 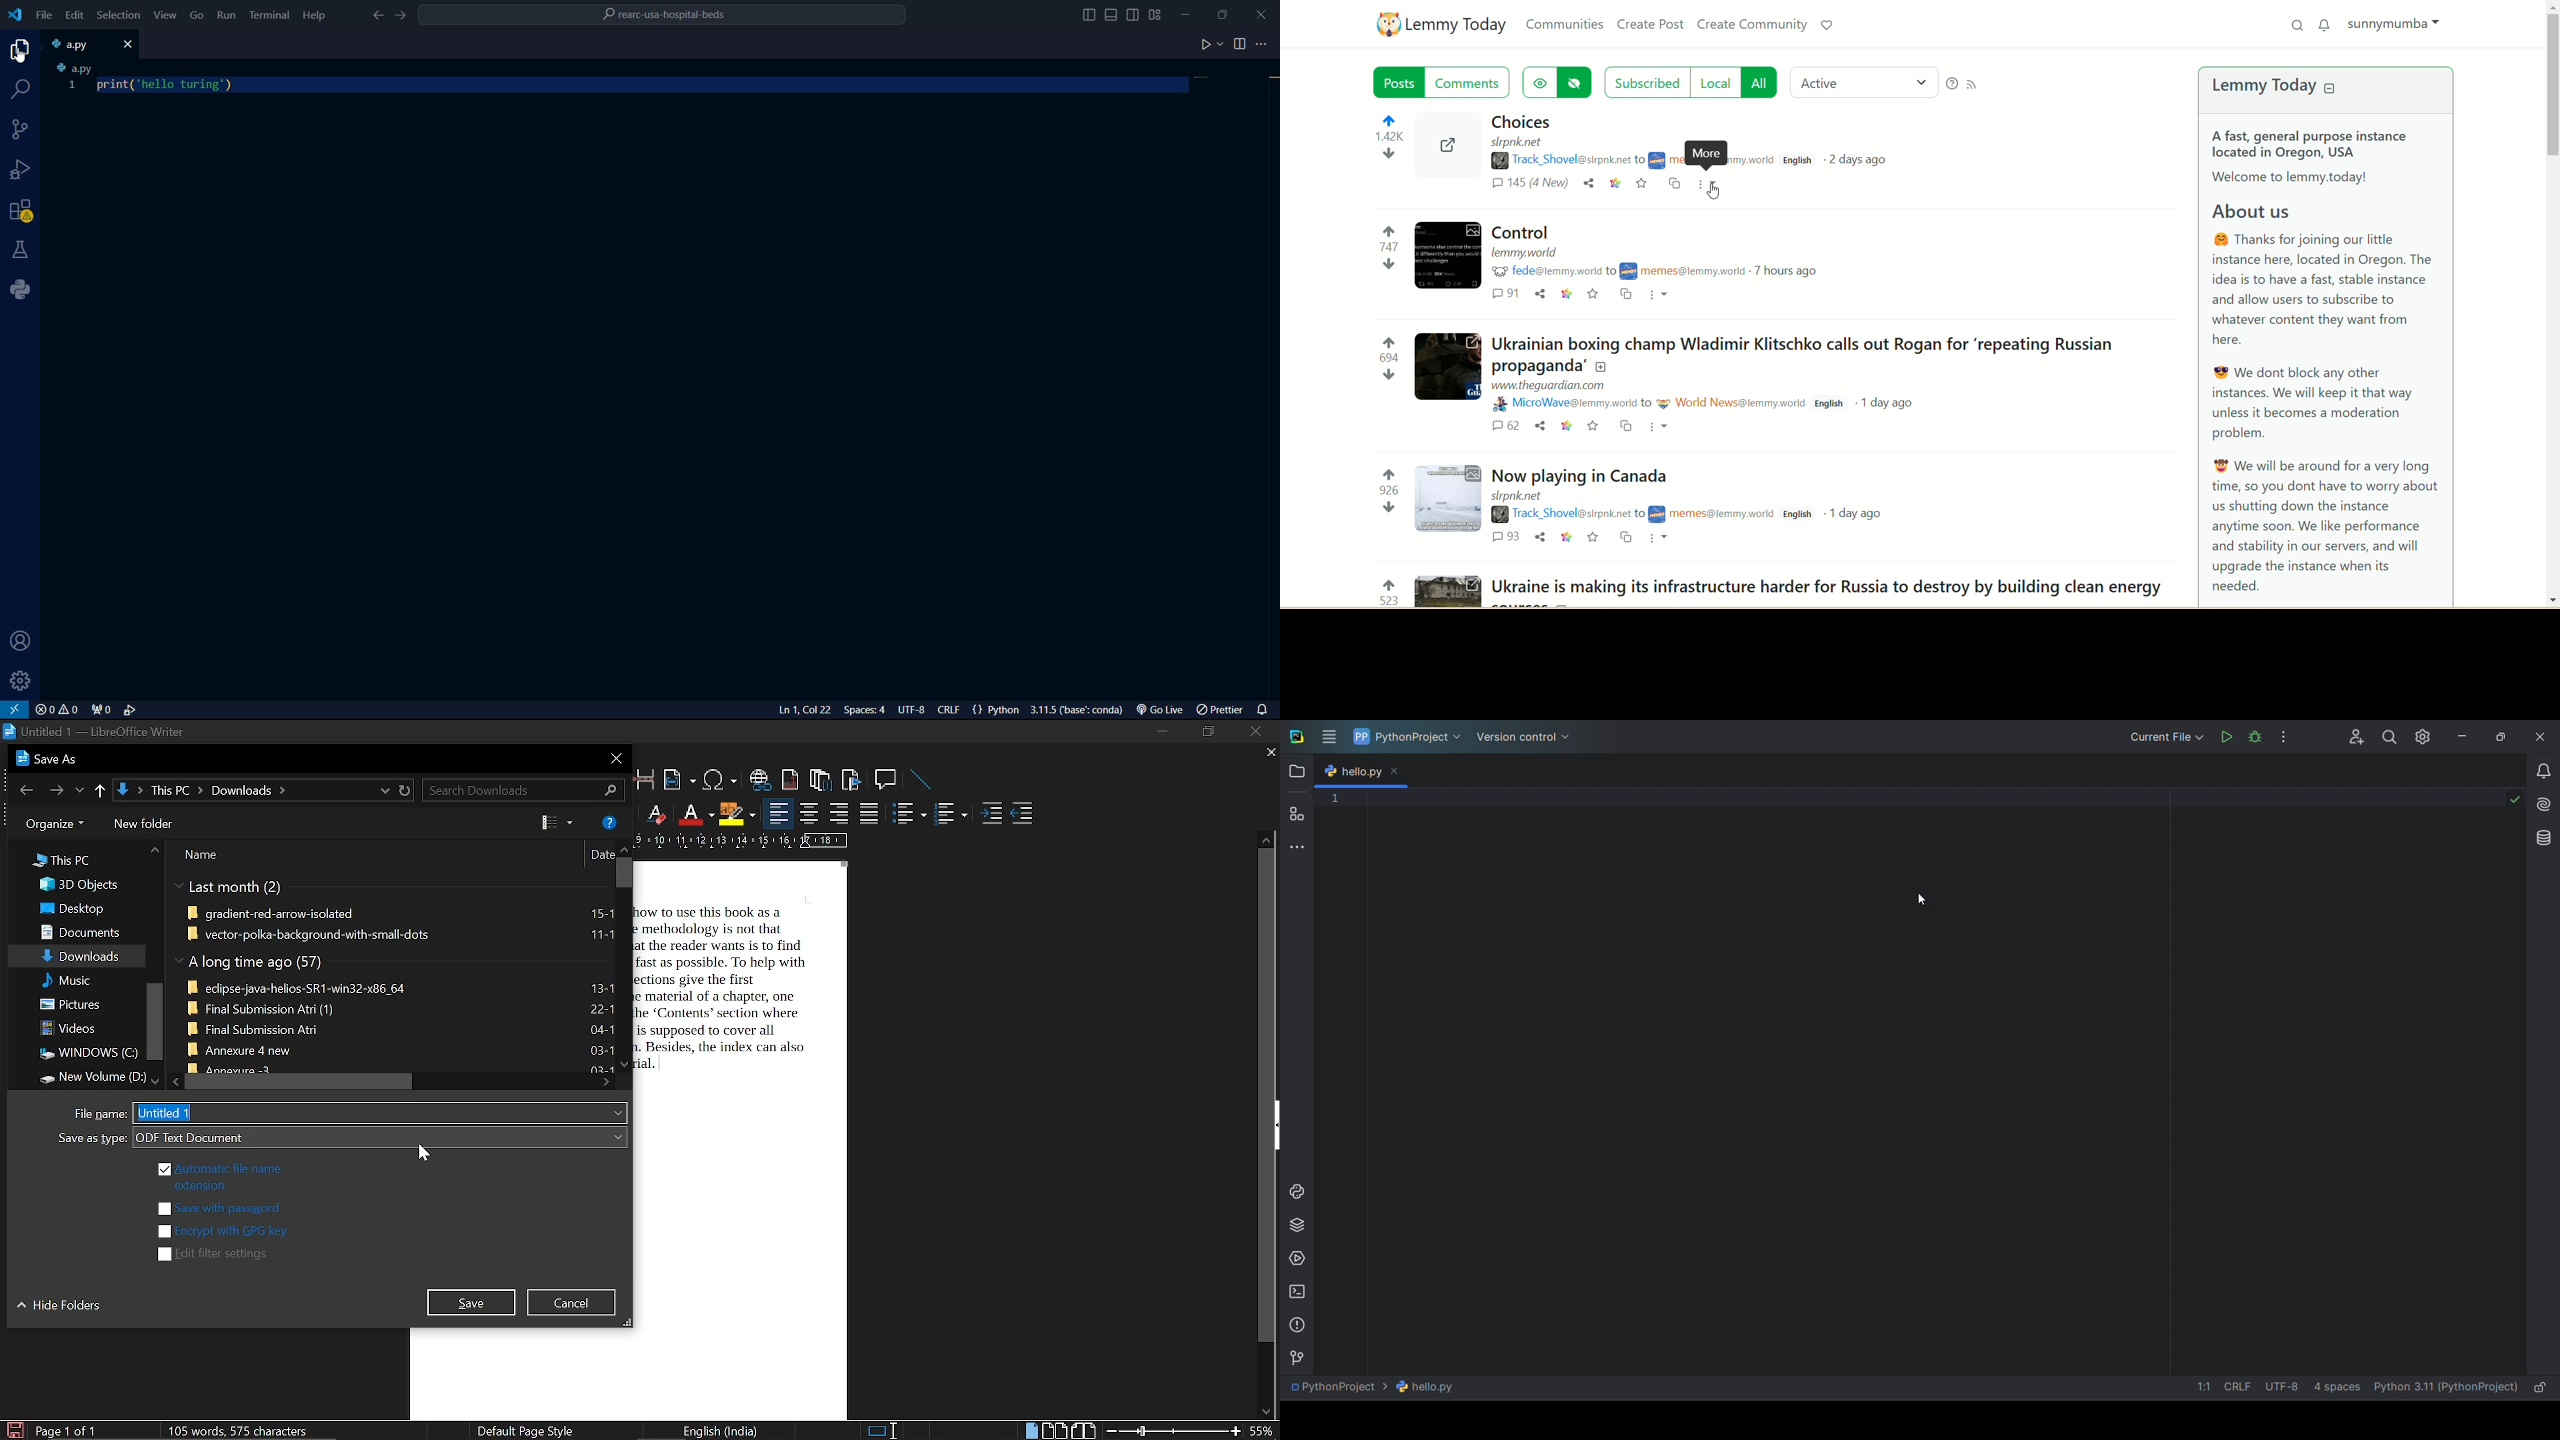 What do you see at coordinates (1473, 83) in the screenshot?
I see `comments` at bounding box center [1473, 83].